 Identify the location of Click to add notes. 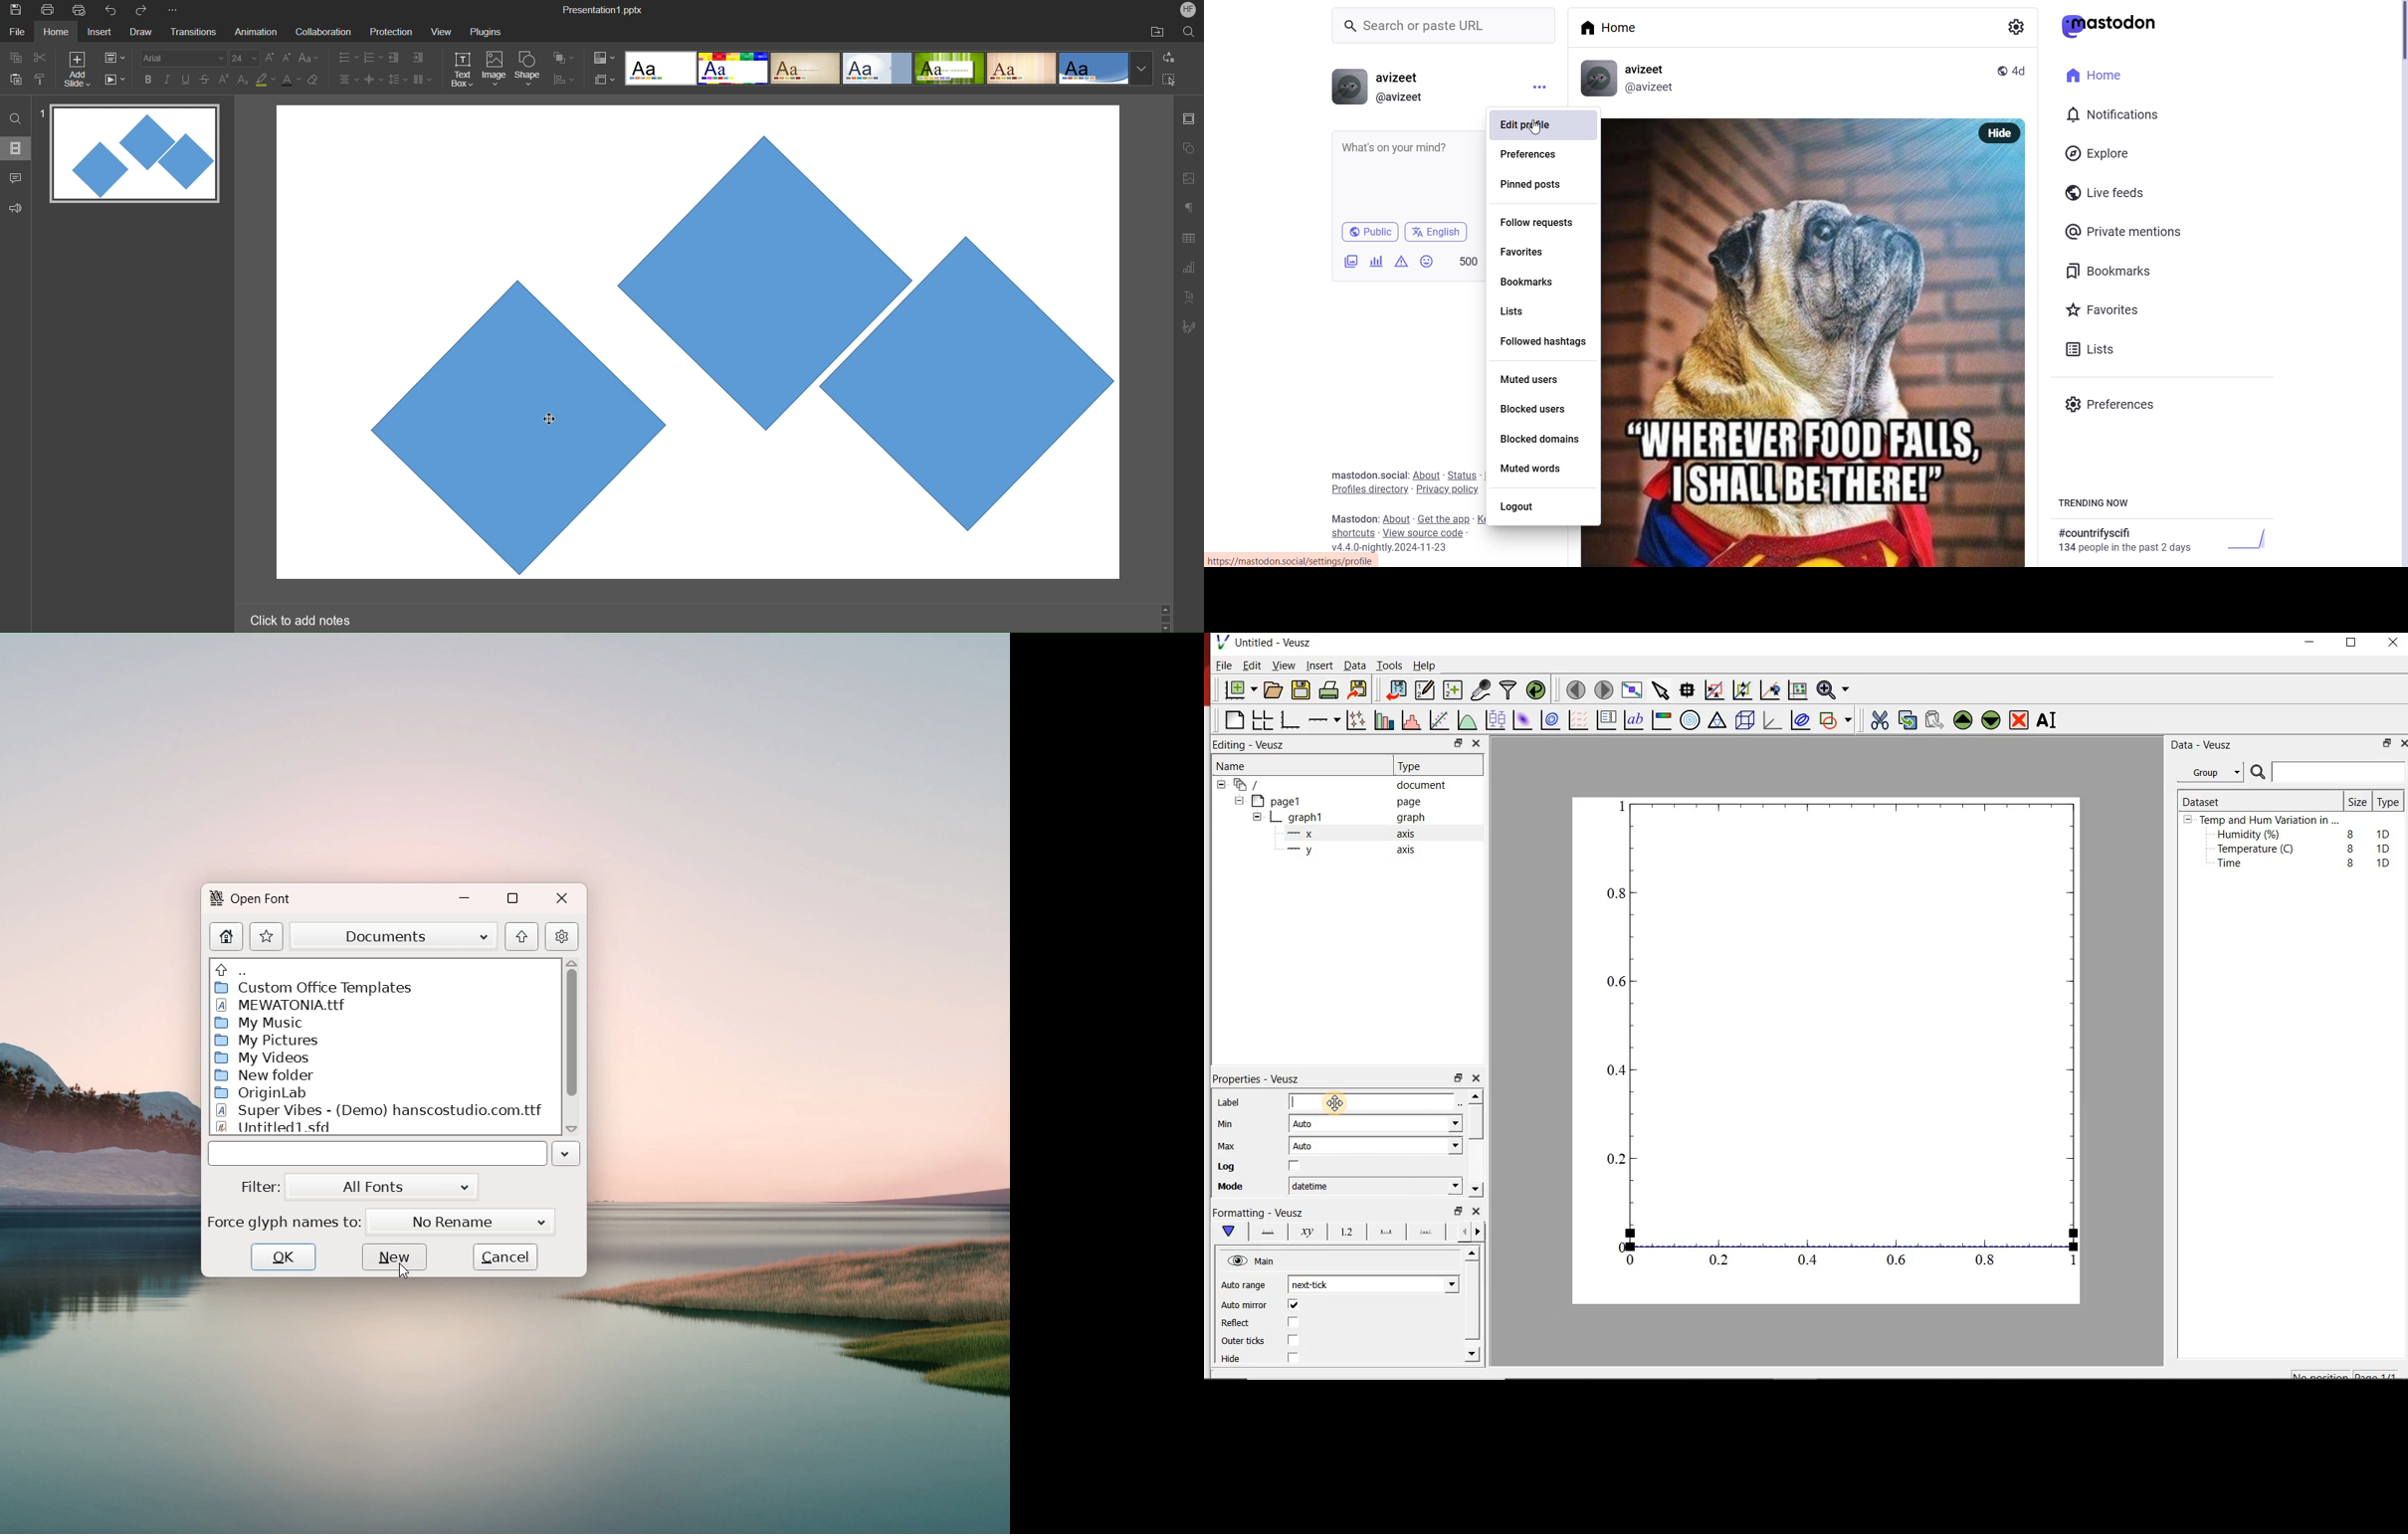
(300, 620).